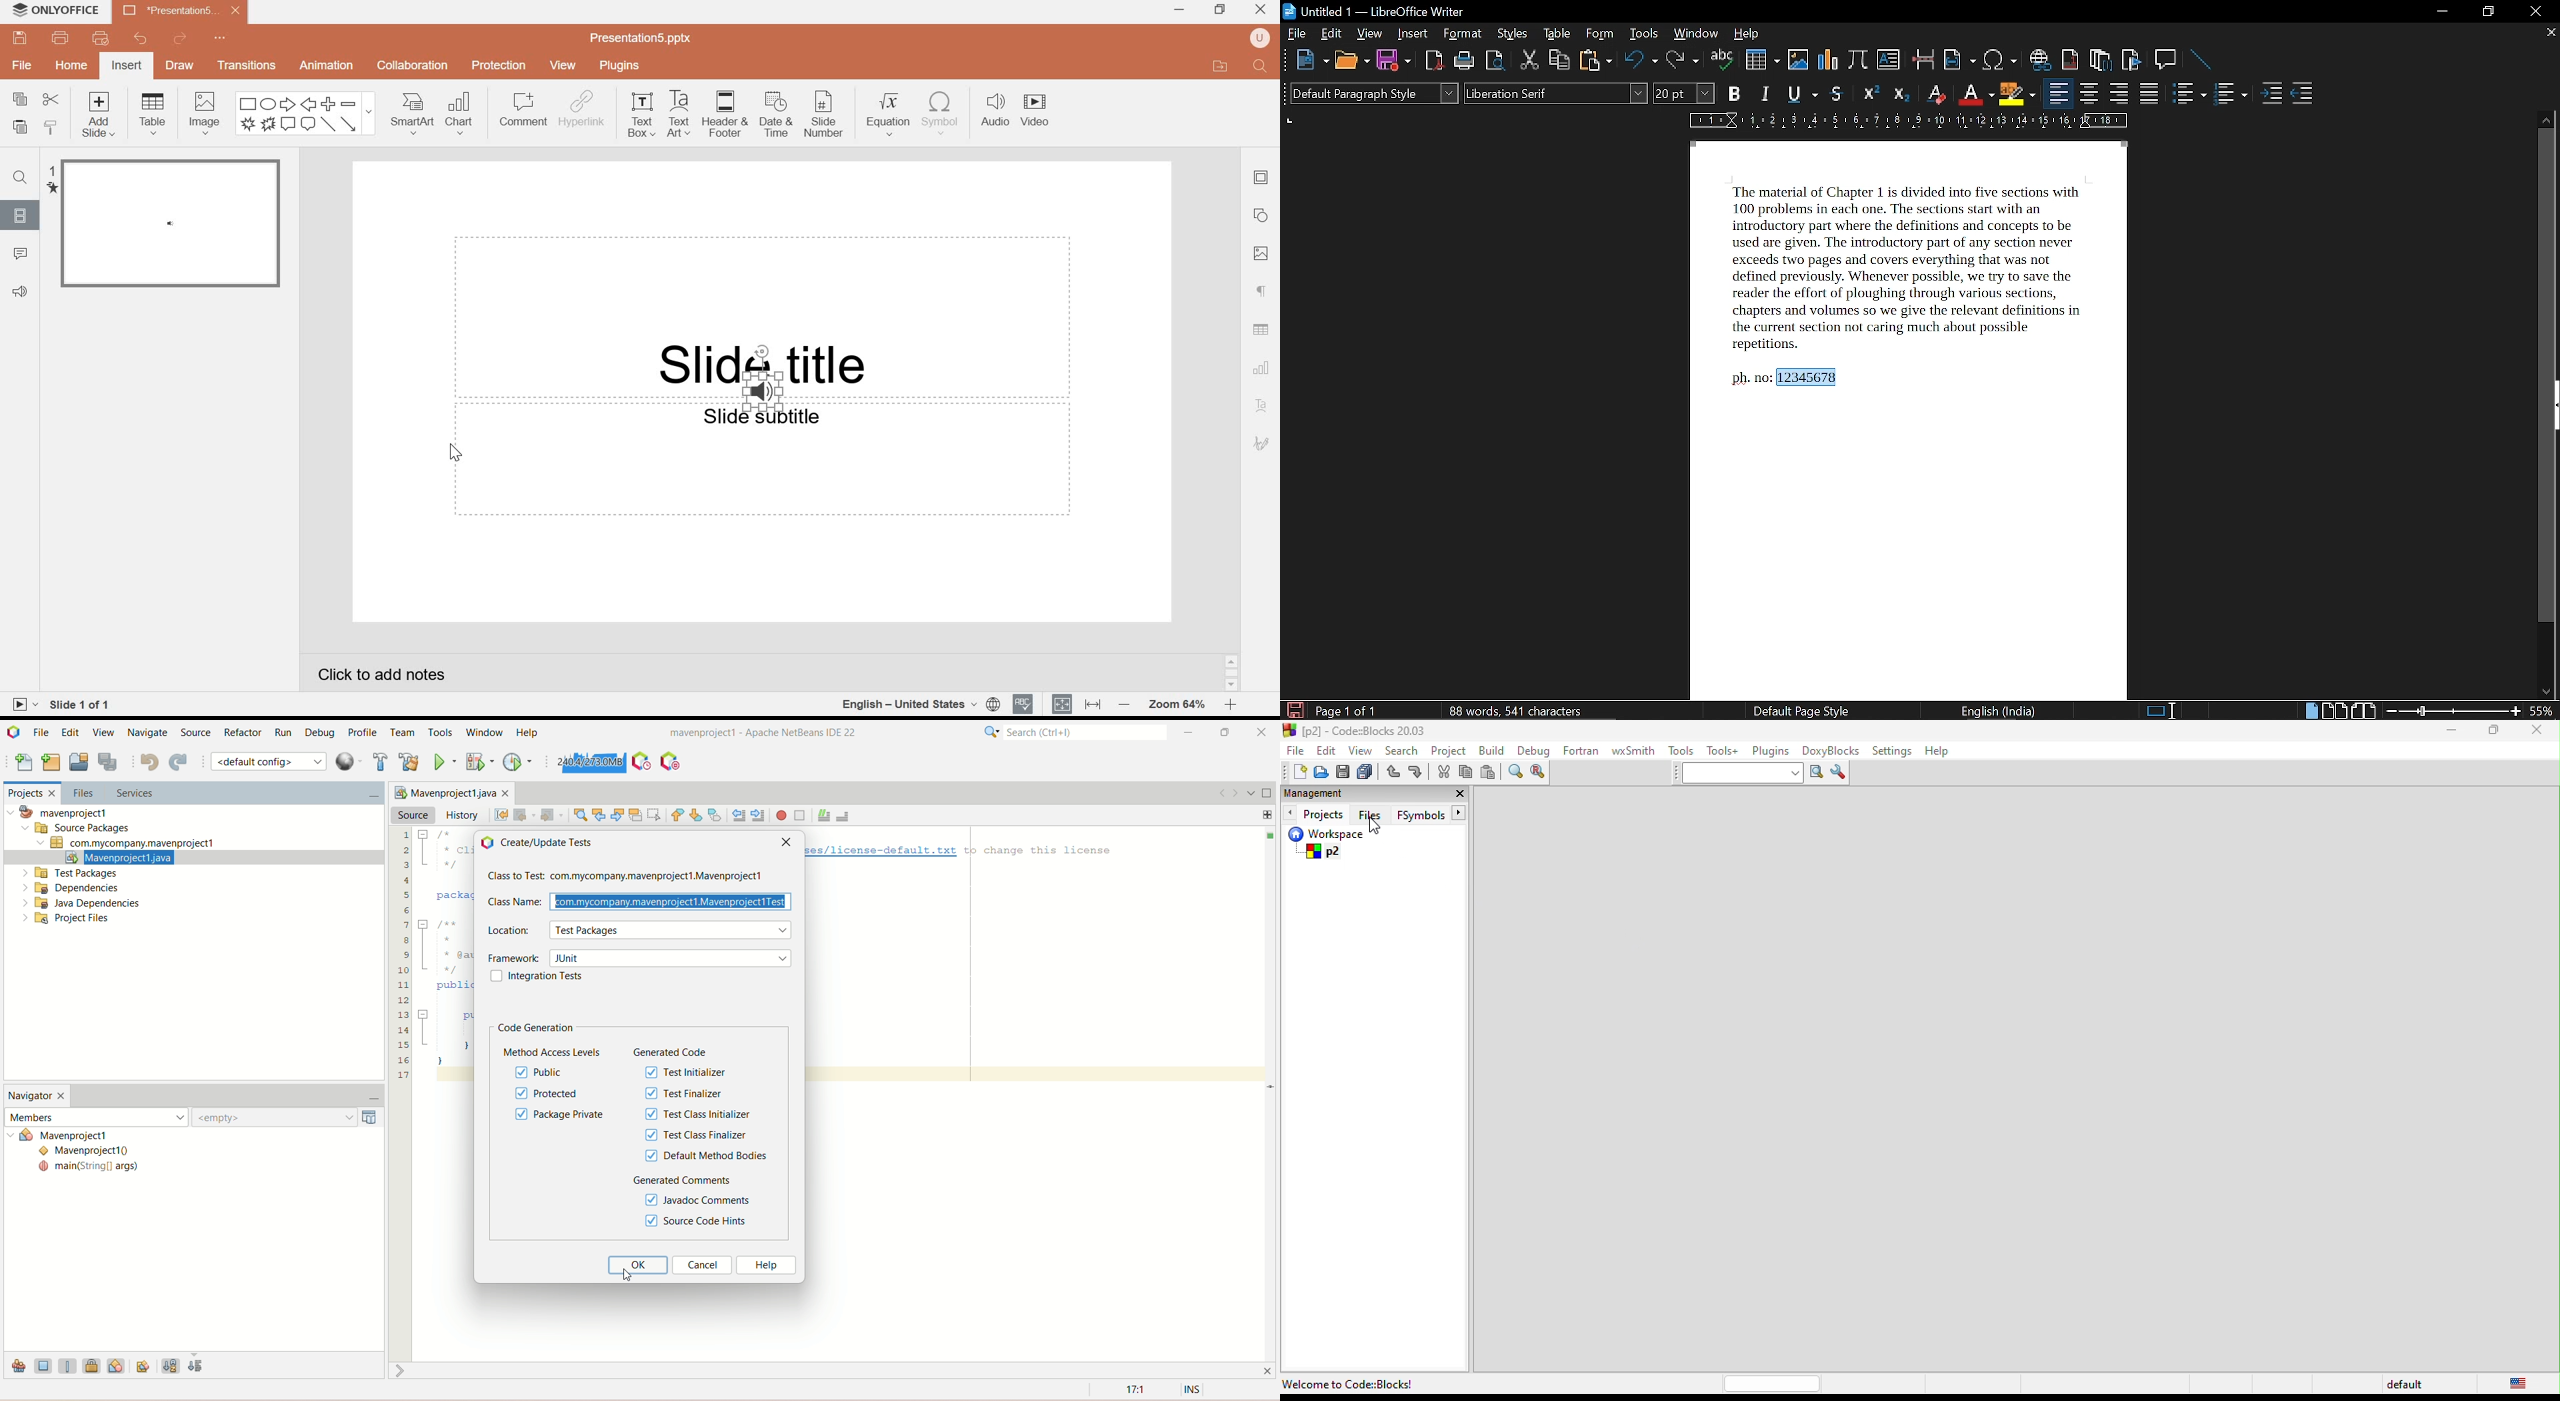  Describe the element at coordinates (243, 65) in the screenshot. I see `Transitions` at that location.